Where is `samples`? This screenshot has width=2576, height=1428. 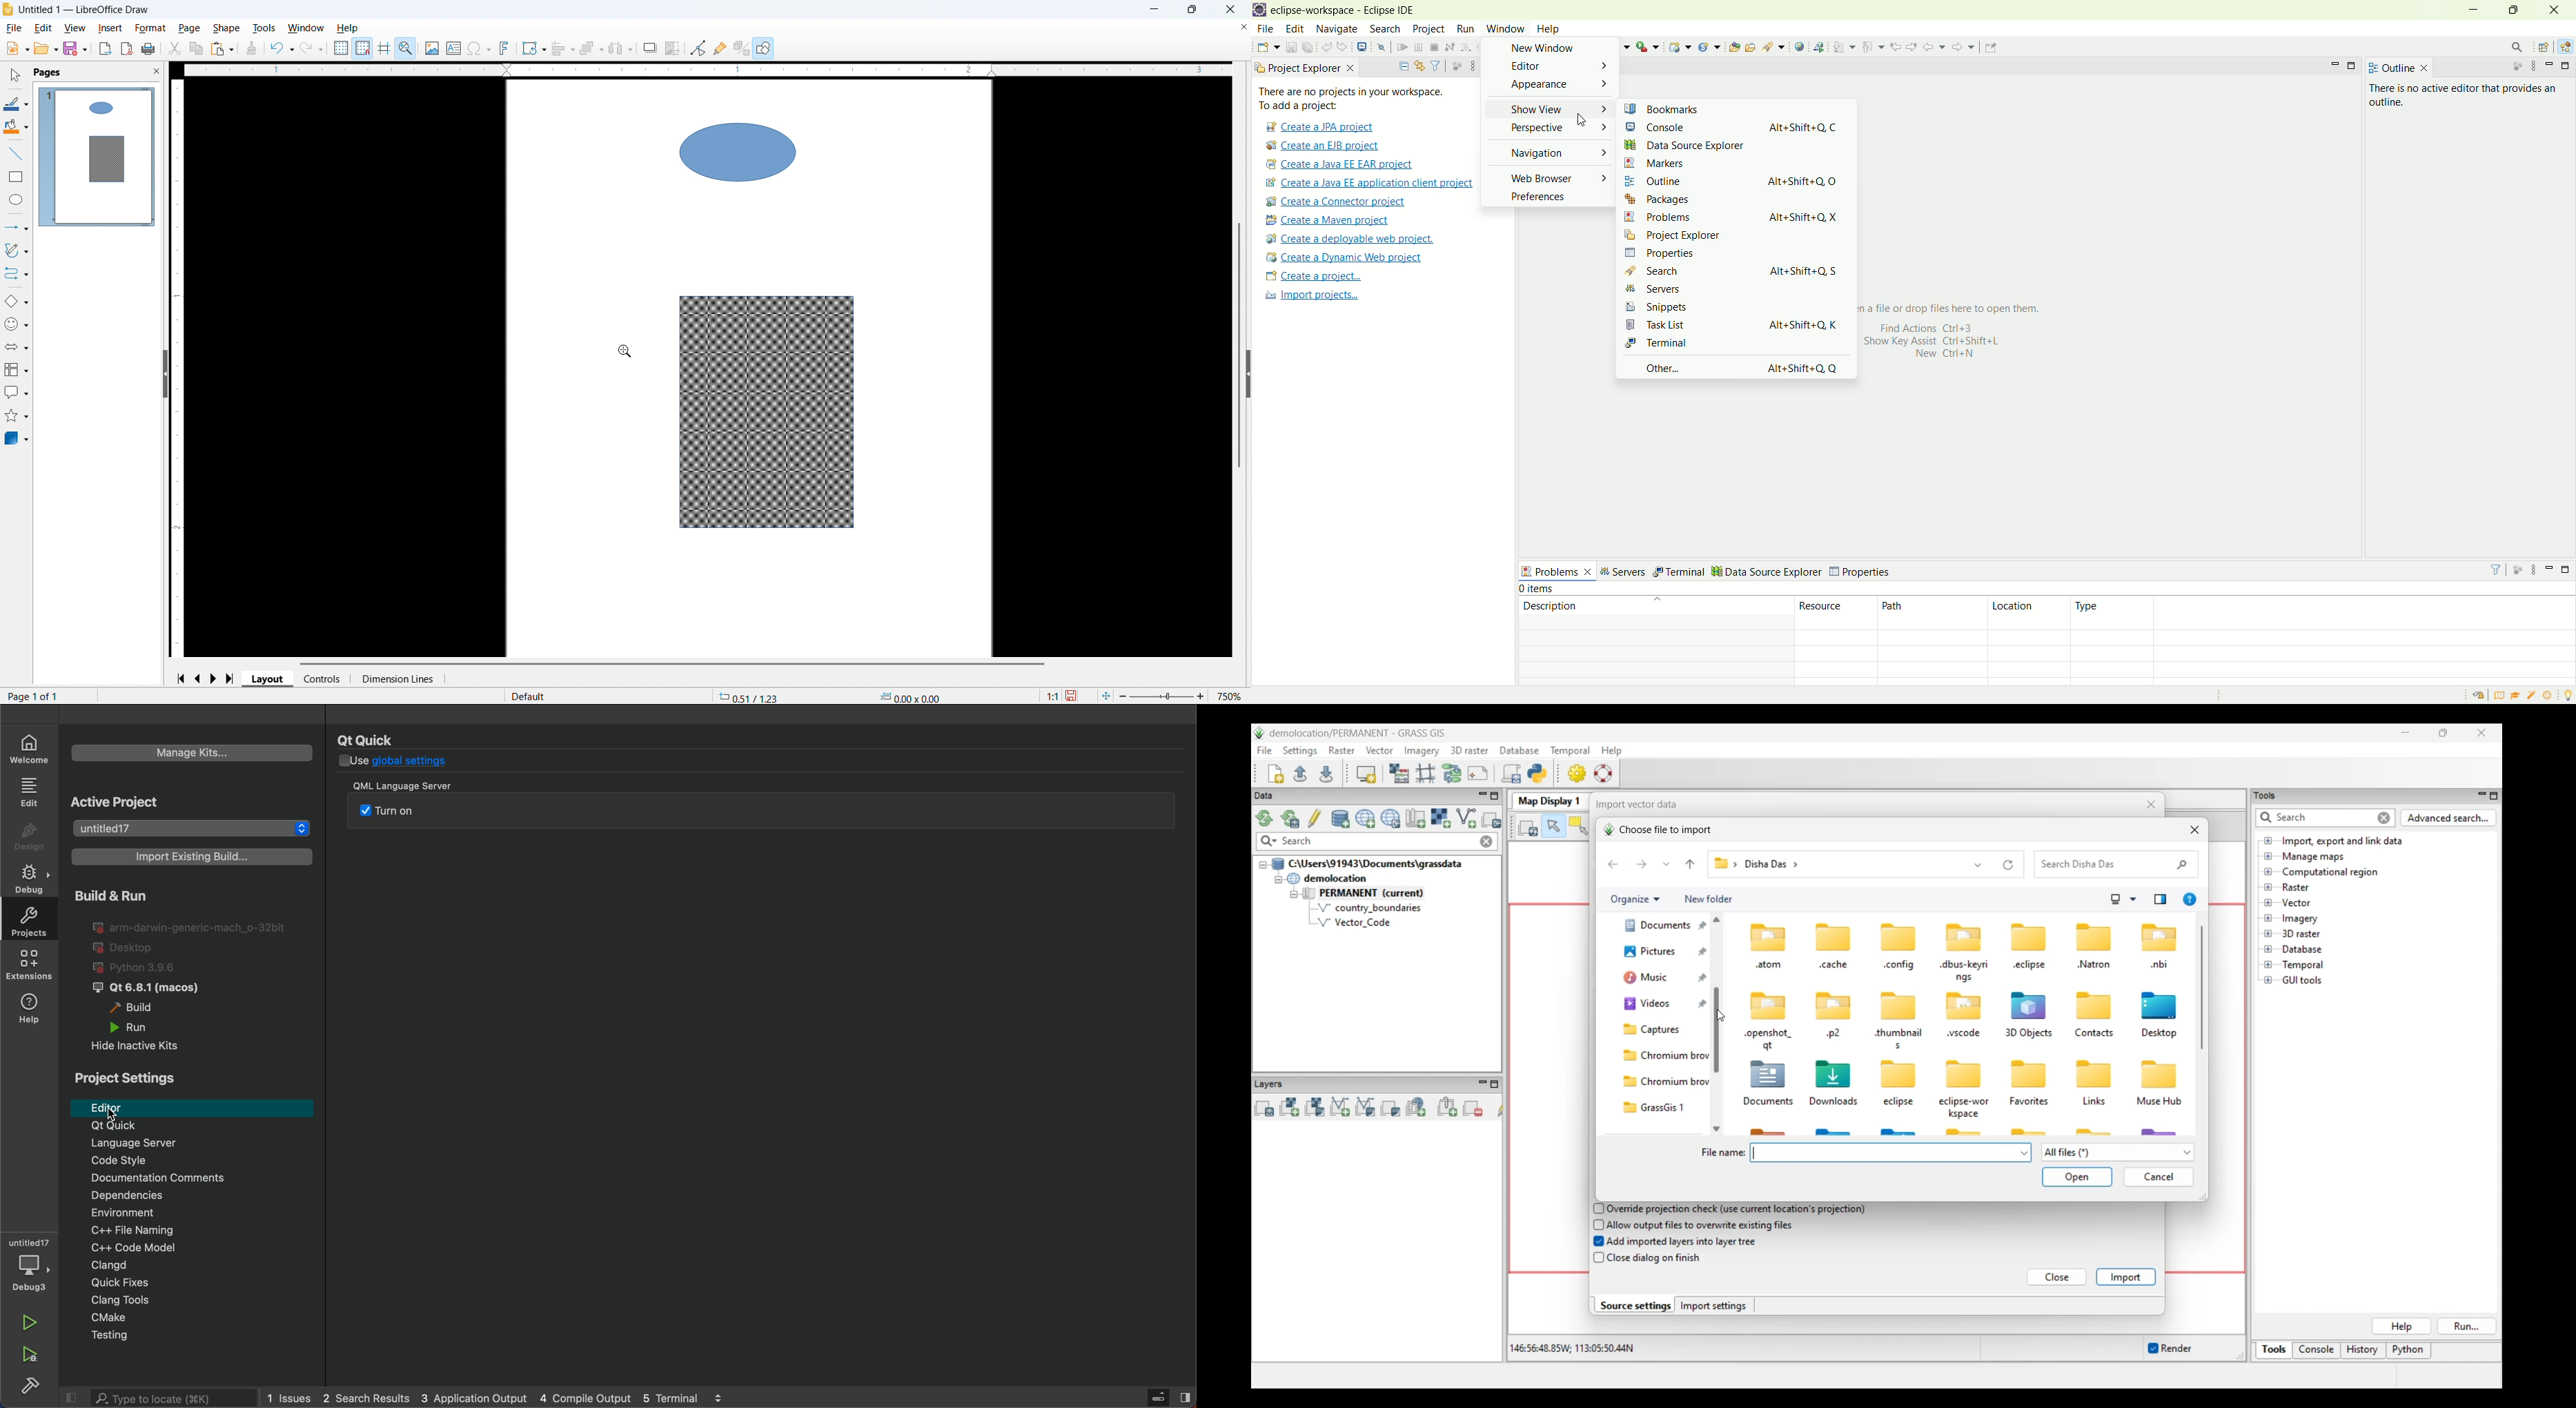 samples is located at coordinates (2531, 696).